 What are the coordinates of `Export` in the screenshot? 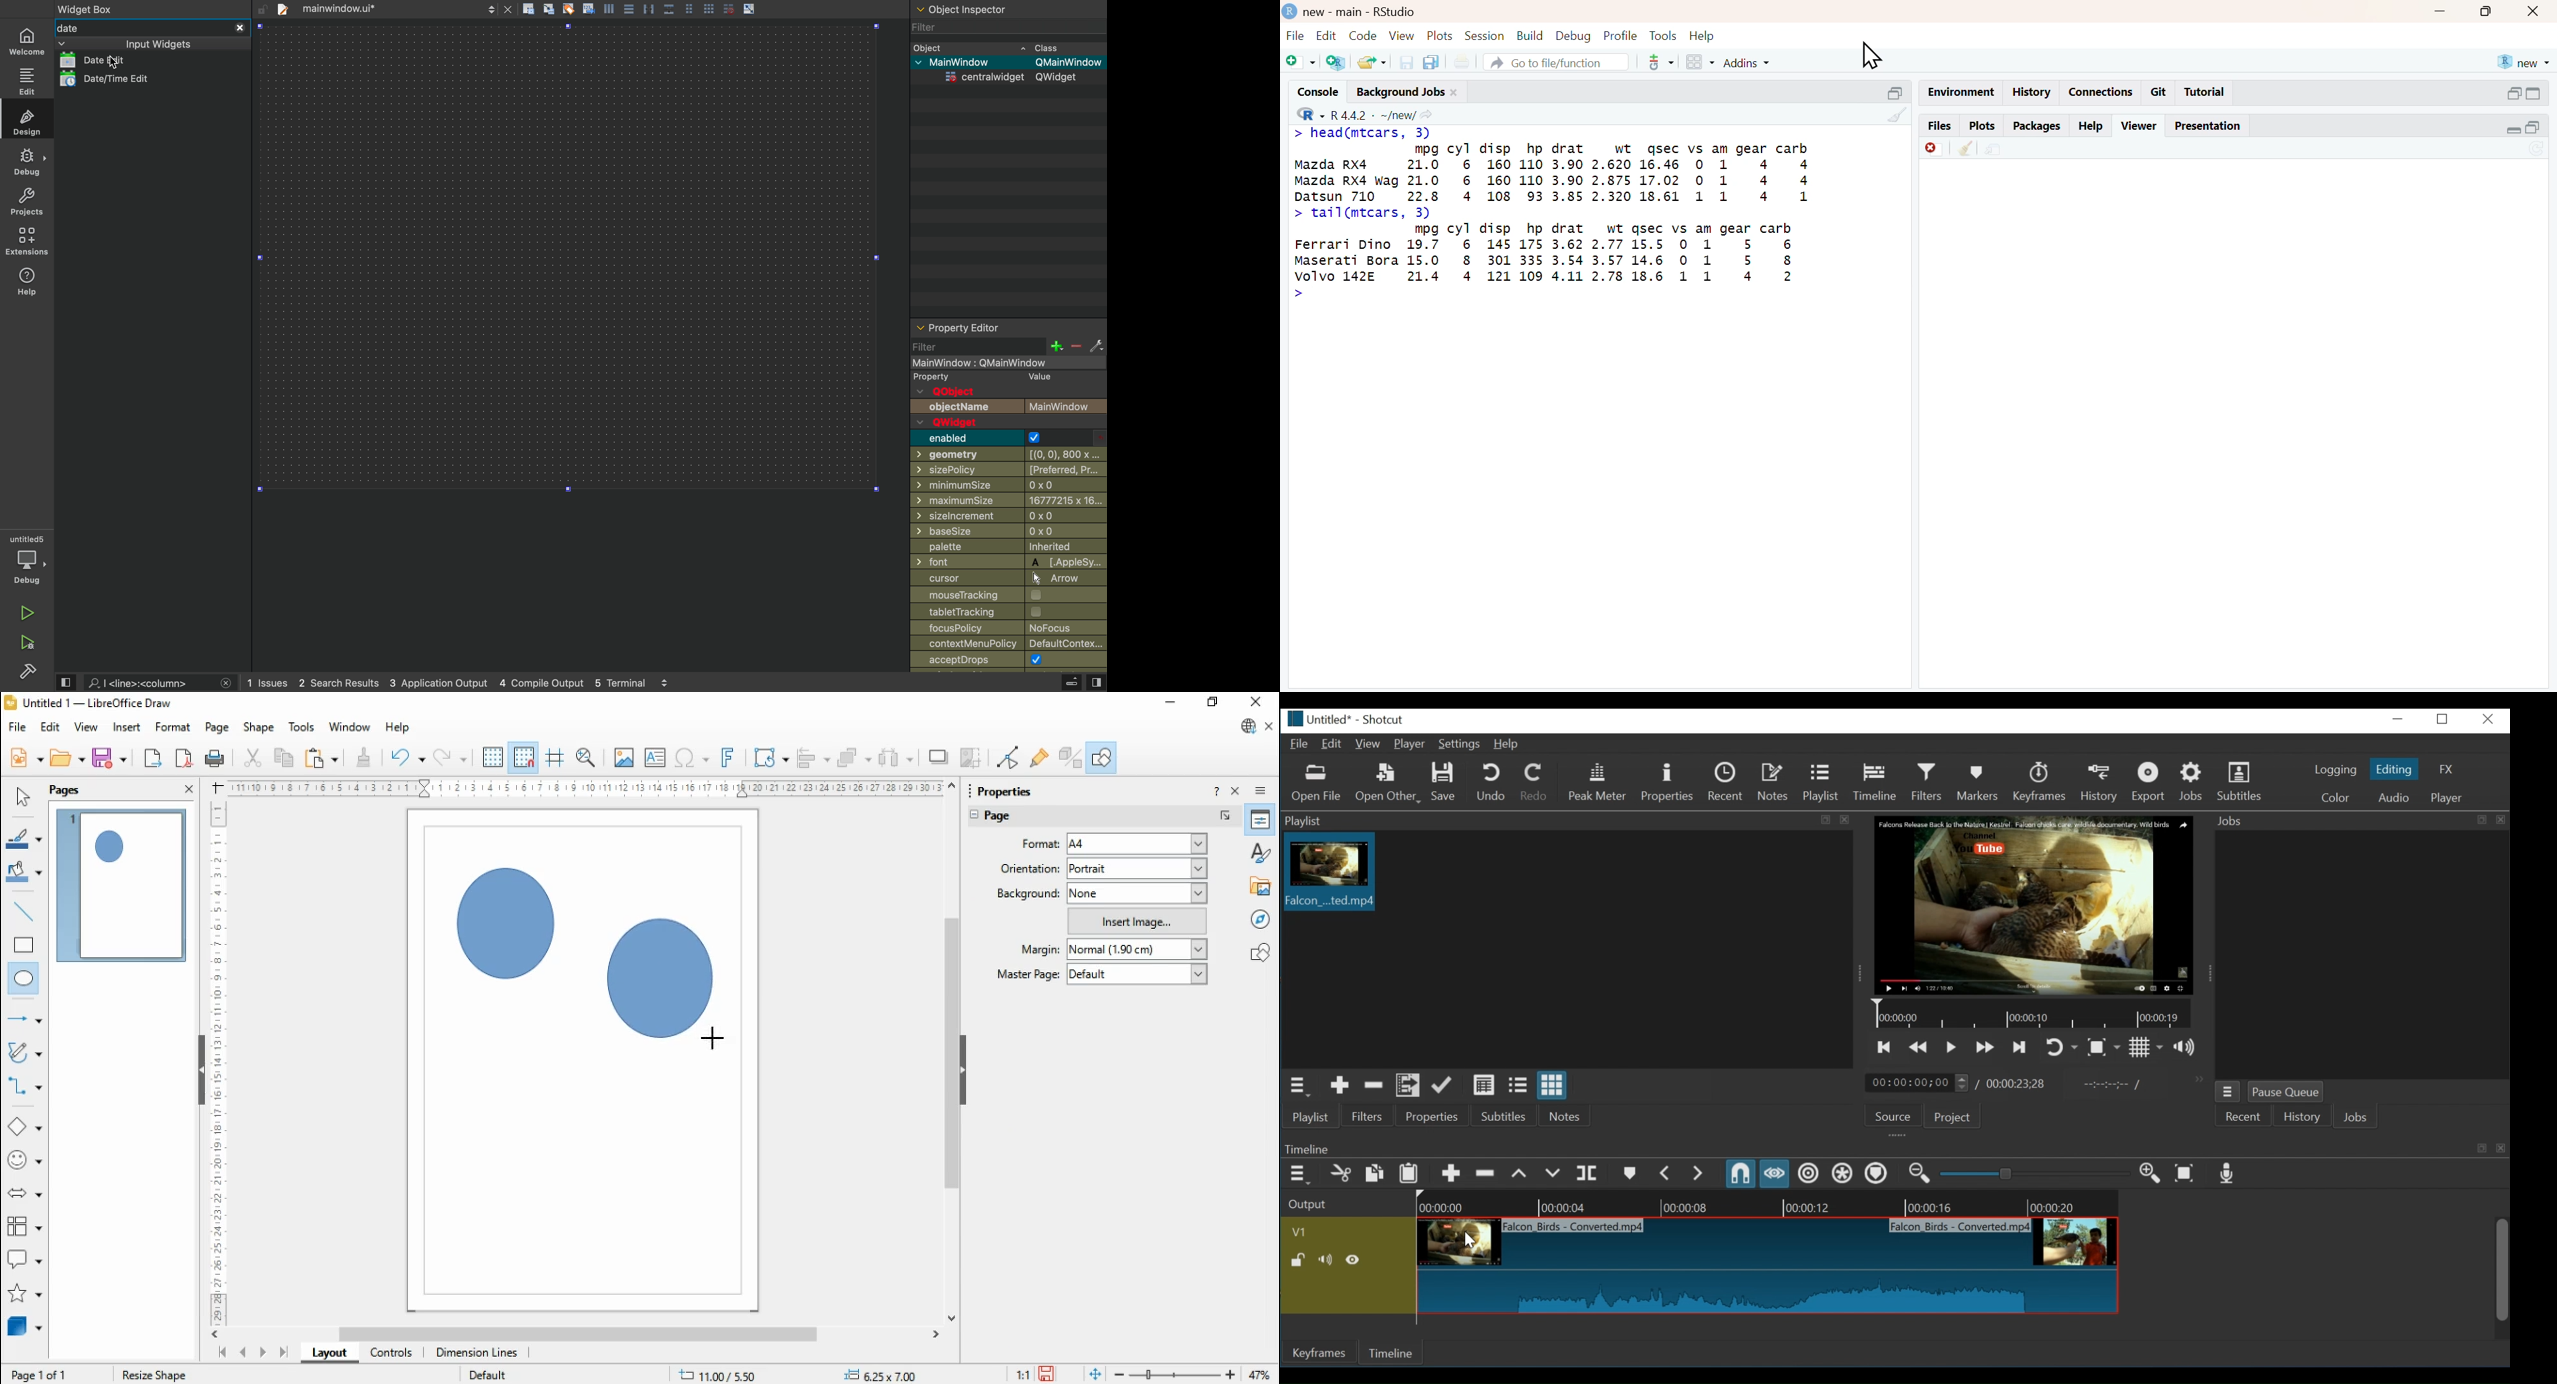 It's located at (2153, 782).